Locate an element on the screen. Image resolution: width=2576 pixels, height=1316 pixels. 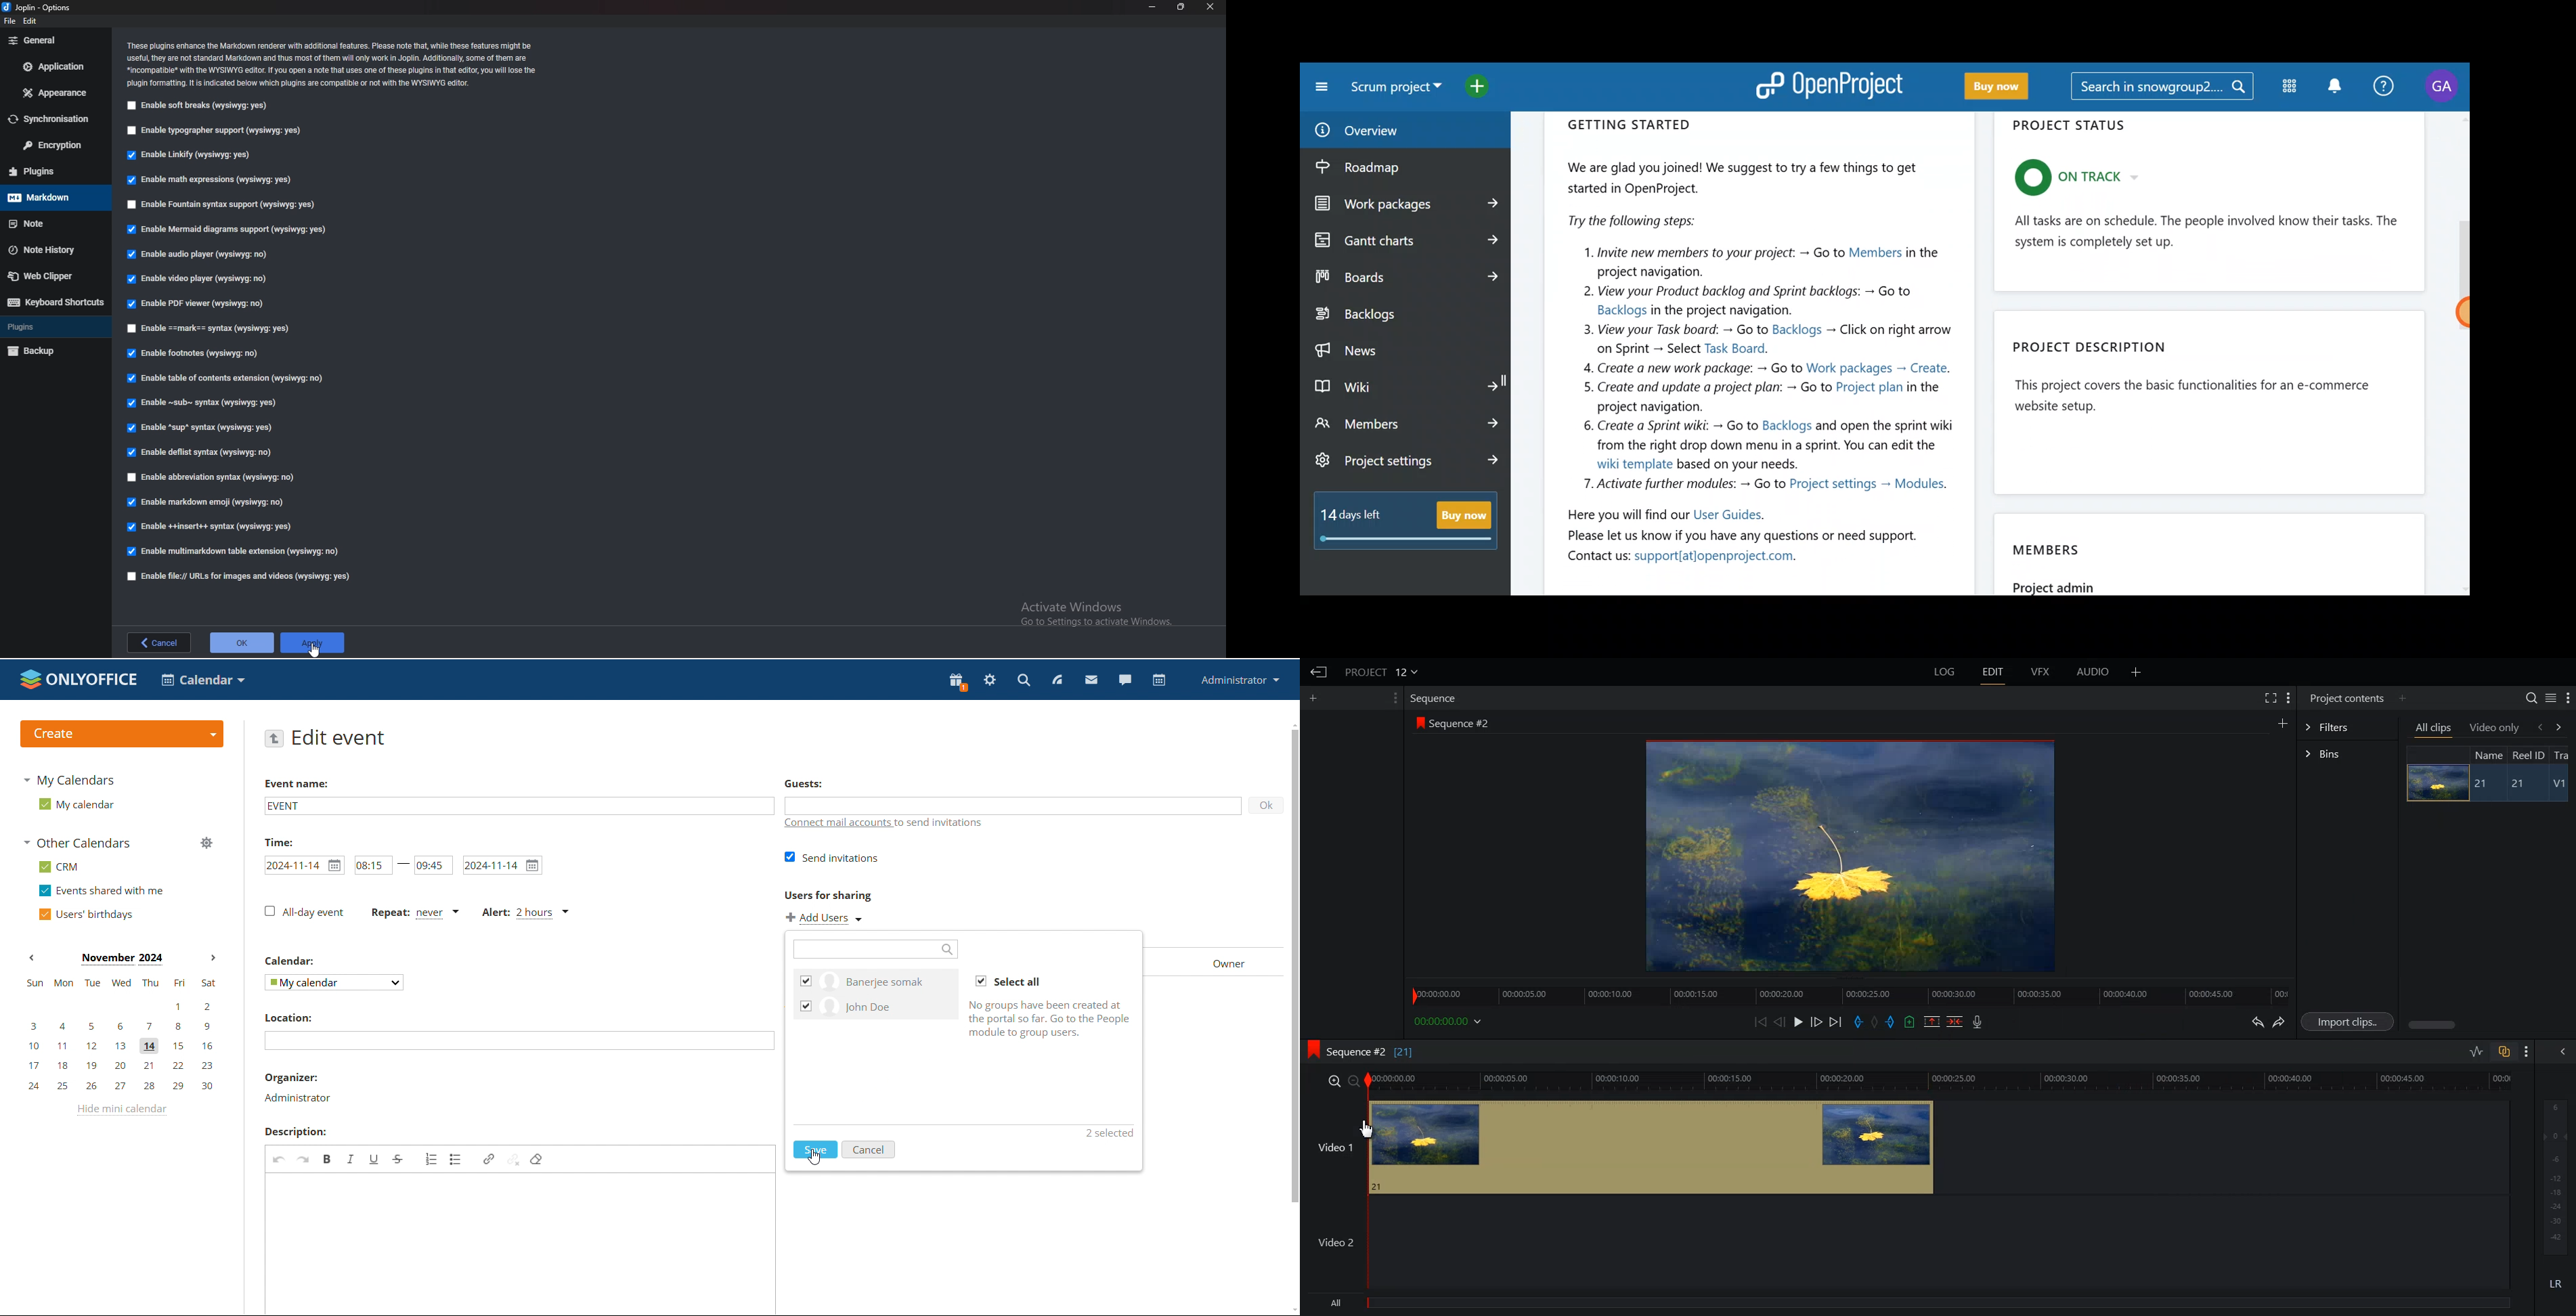
enable insert syntax is located at coordinates (210, 528).